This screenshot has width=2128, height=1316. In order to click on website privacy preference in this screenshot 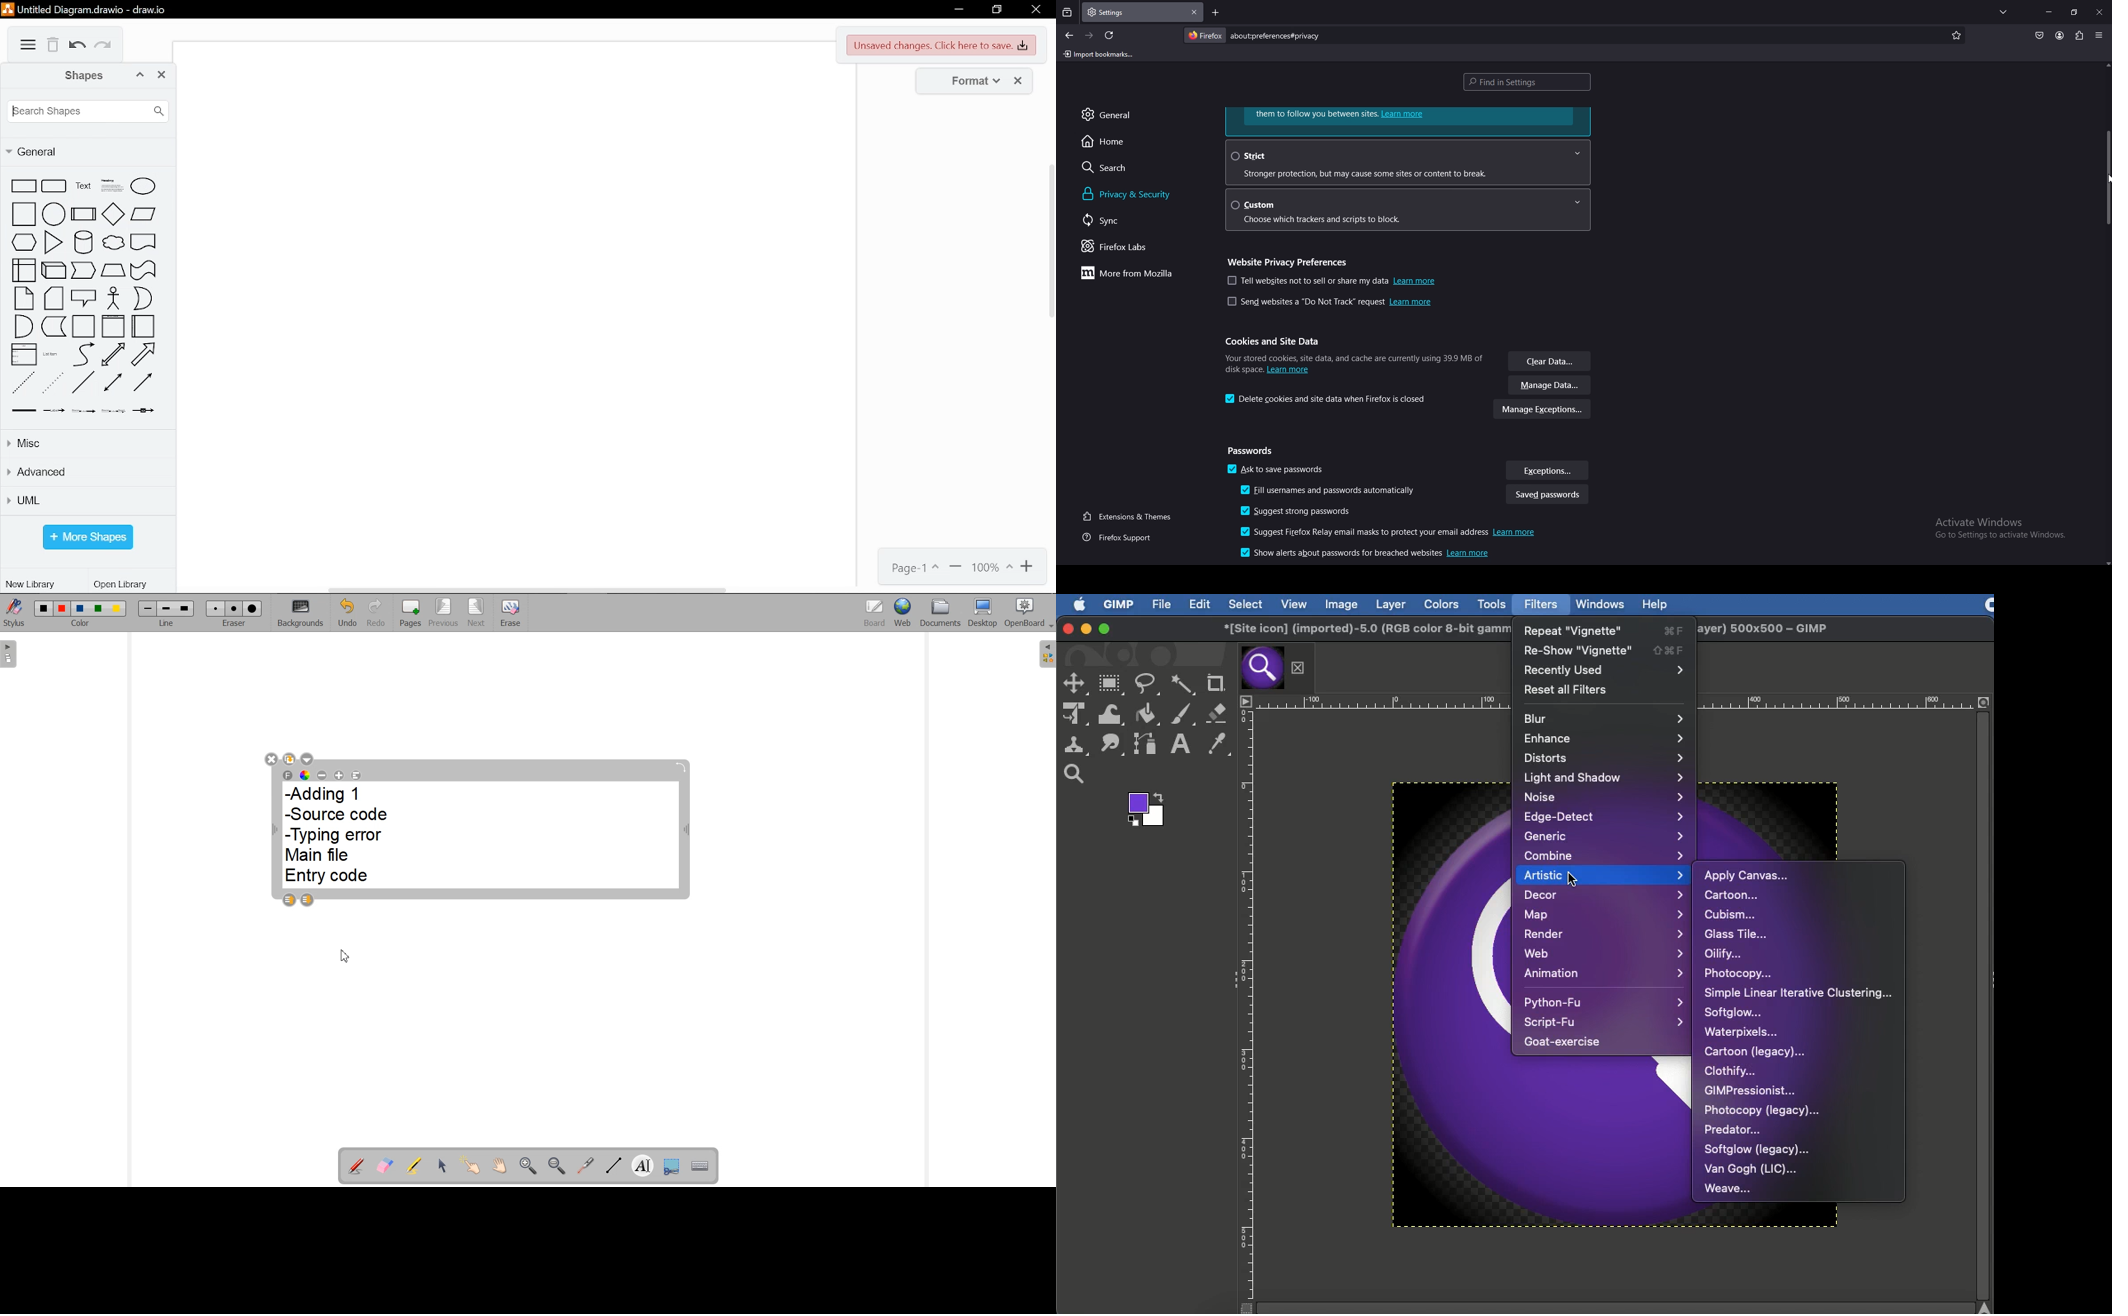, I will do `click(1291, 261)`.